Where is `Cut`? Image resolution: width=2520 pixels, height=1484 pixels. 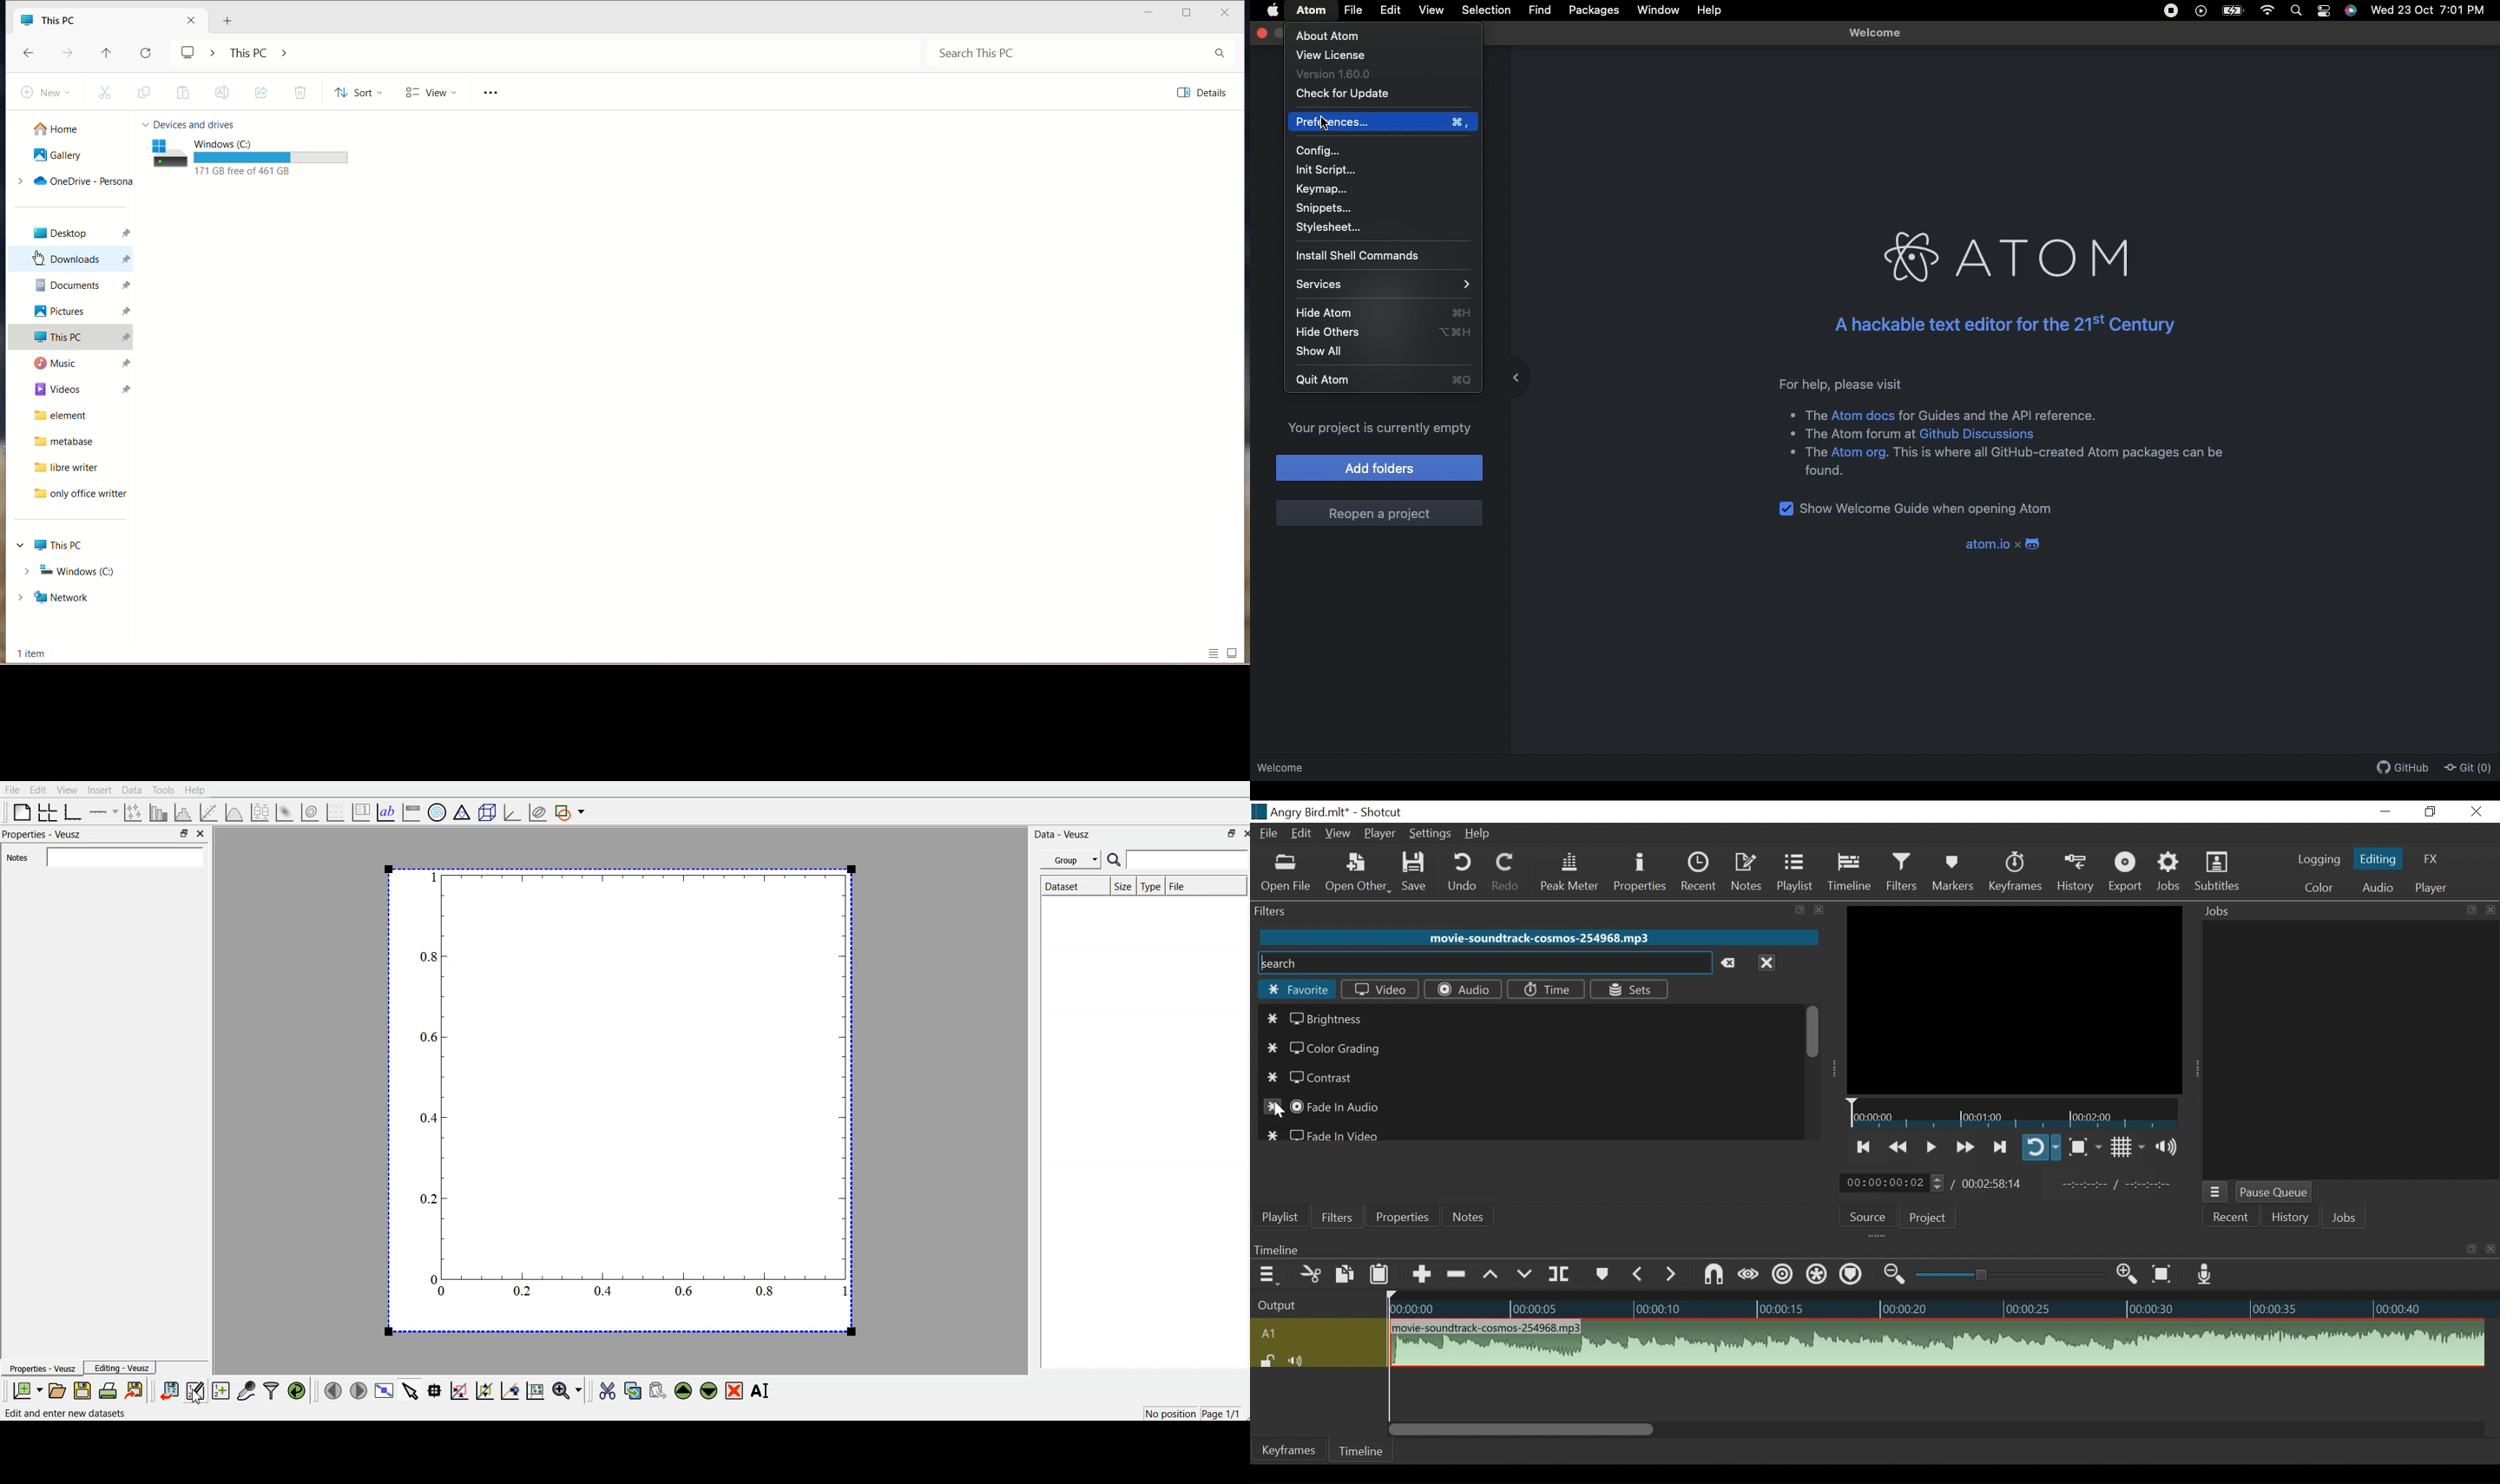
Cut is located at coordinates (1308, 1273).